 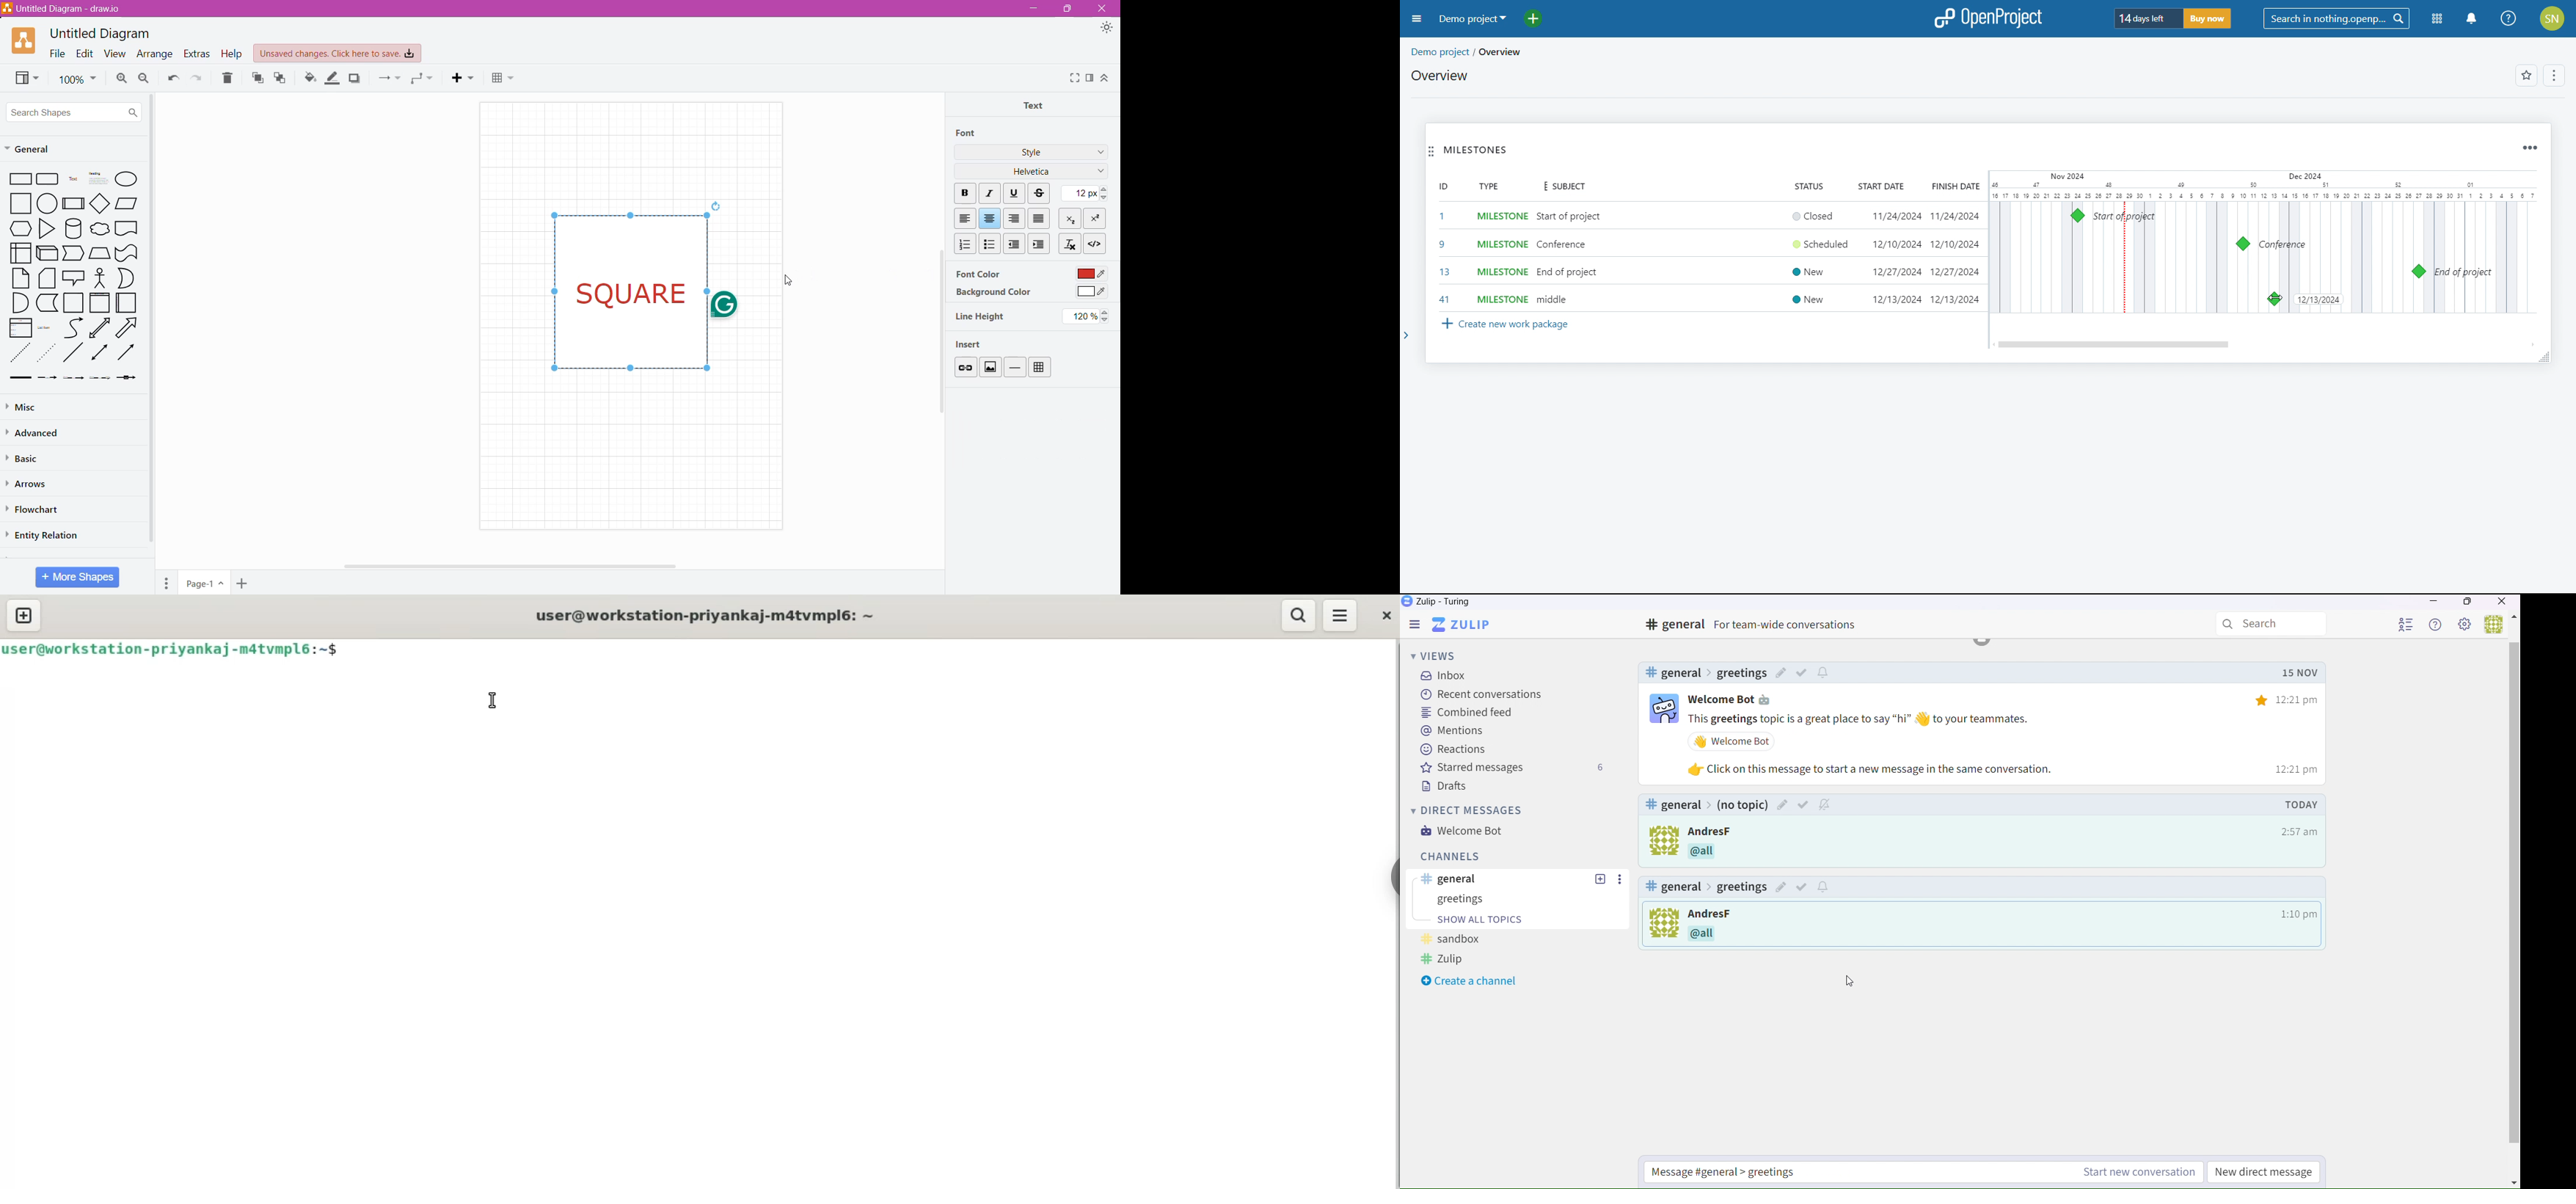 What do you see at coordinates (1089, 316) in the screenshot?
I see `Set Line height` at bounding box center [1089, 316].